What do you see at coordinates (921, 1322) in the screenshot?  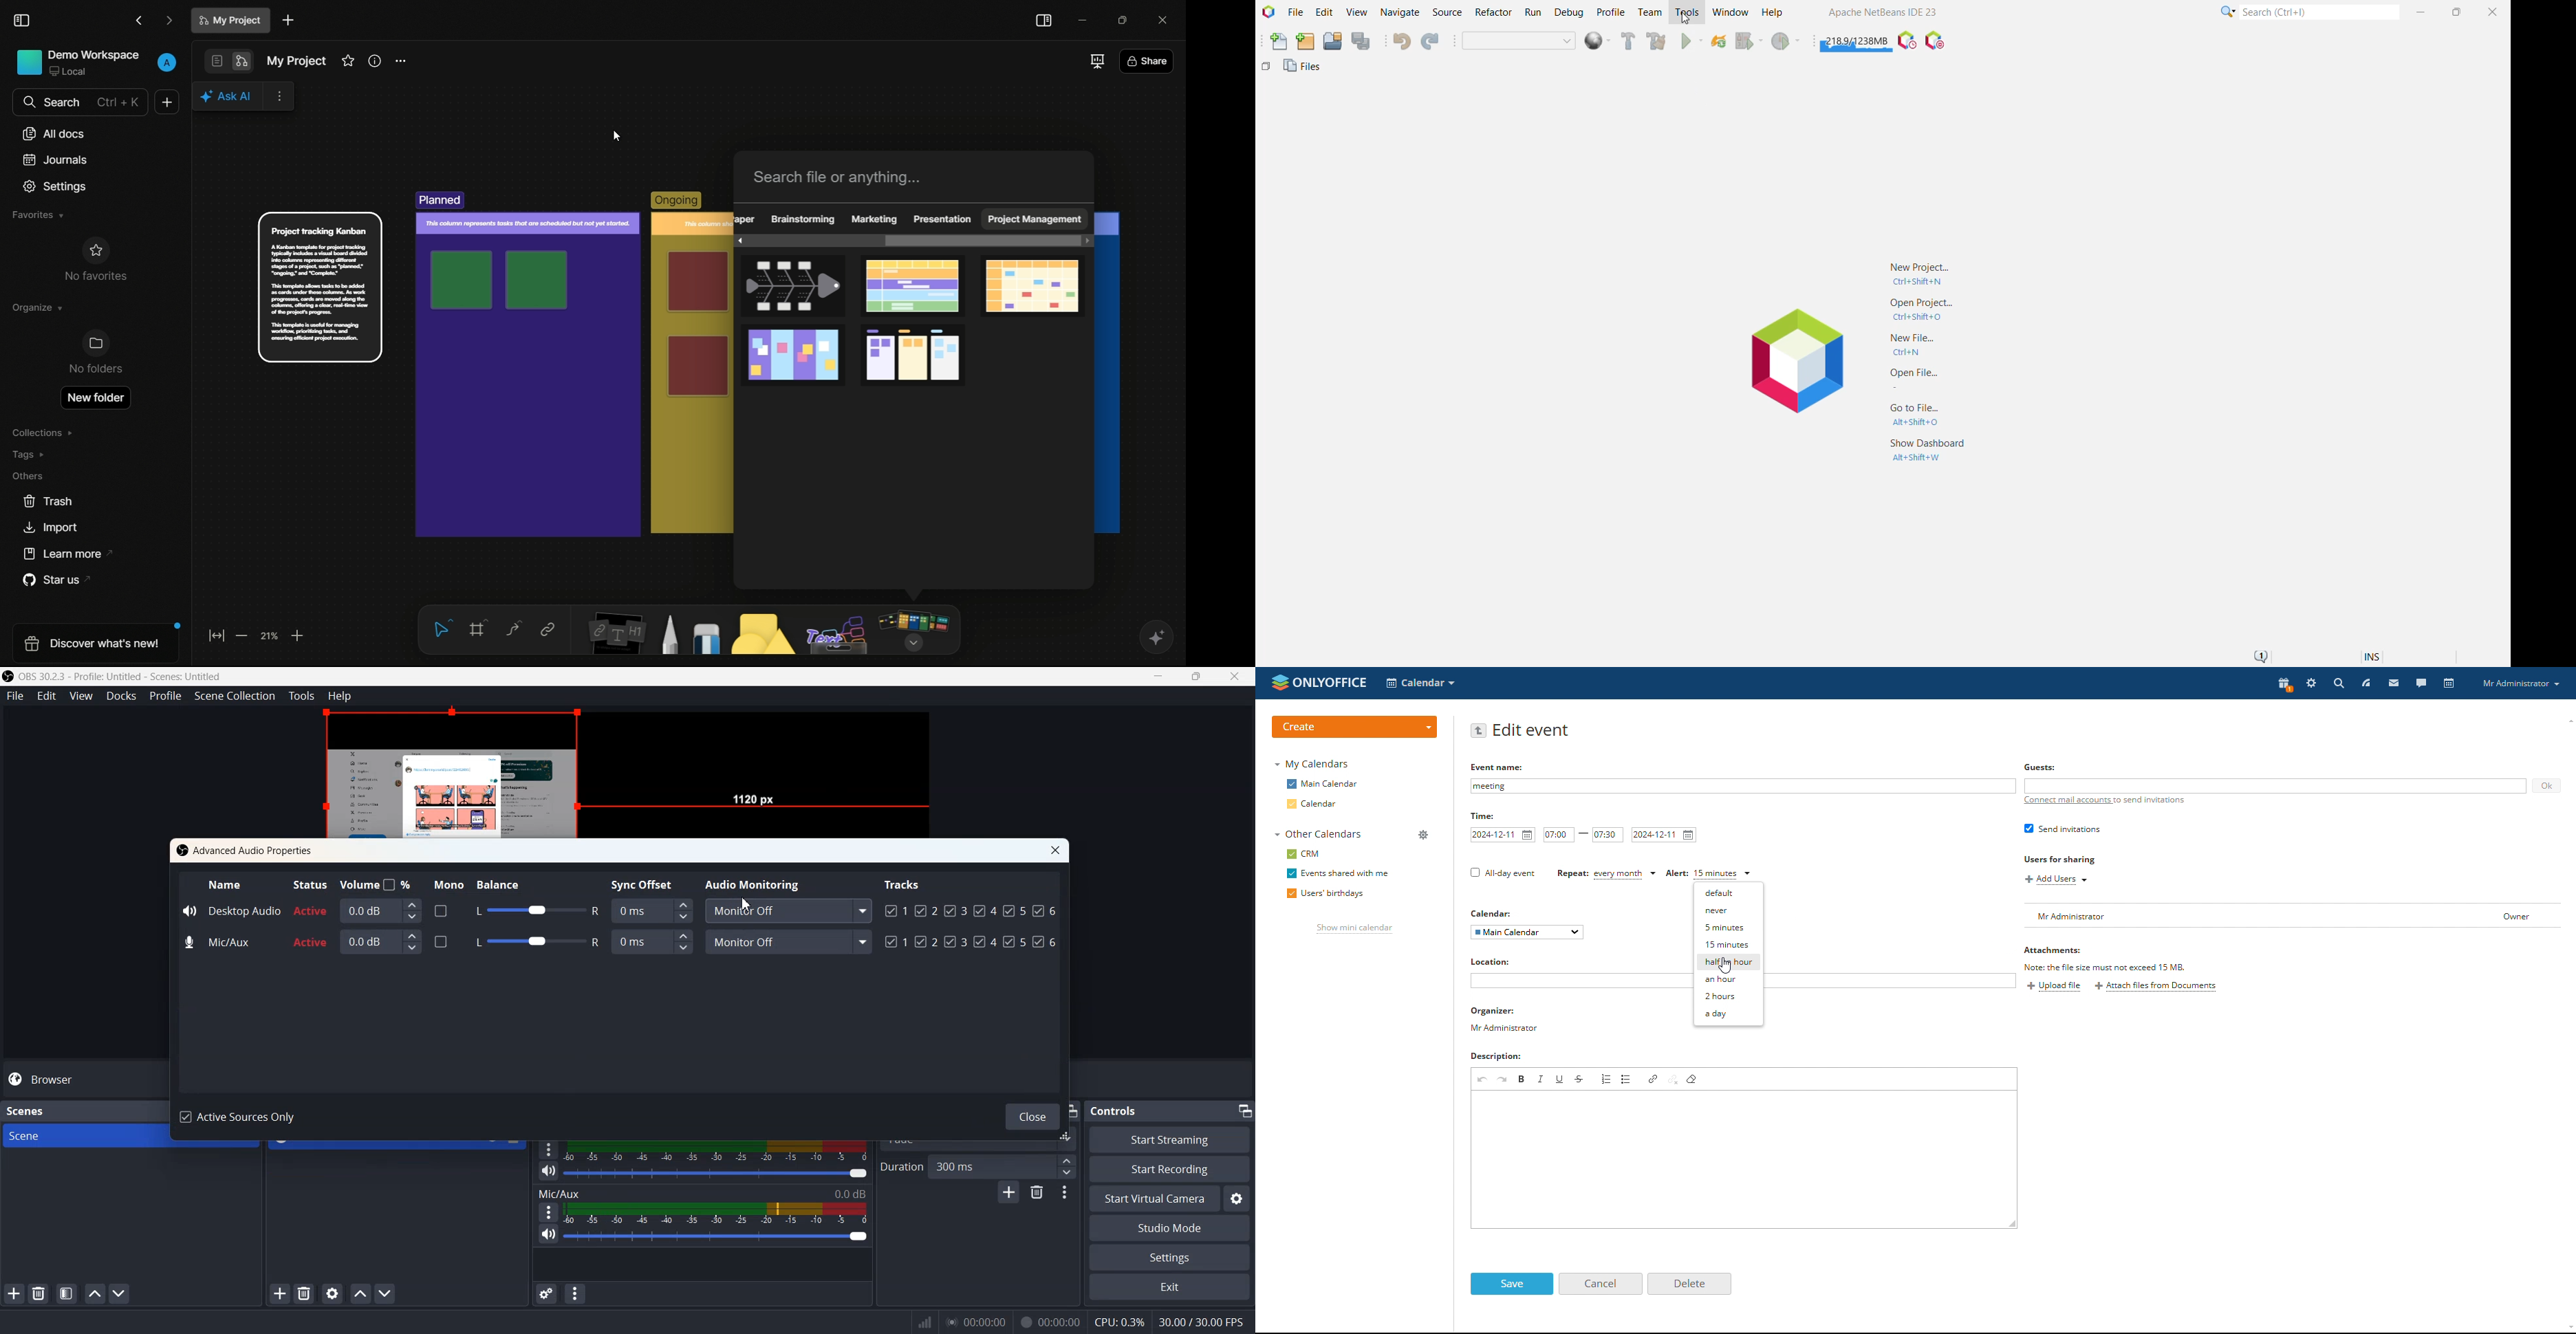 I see `Signals` at bounding box center [921, 1322].